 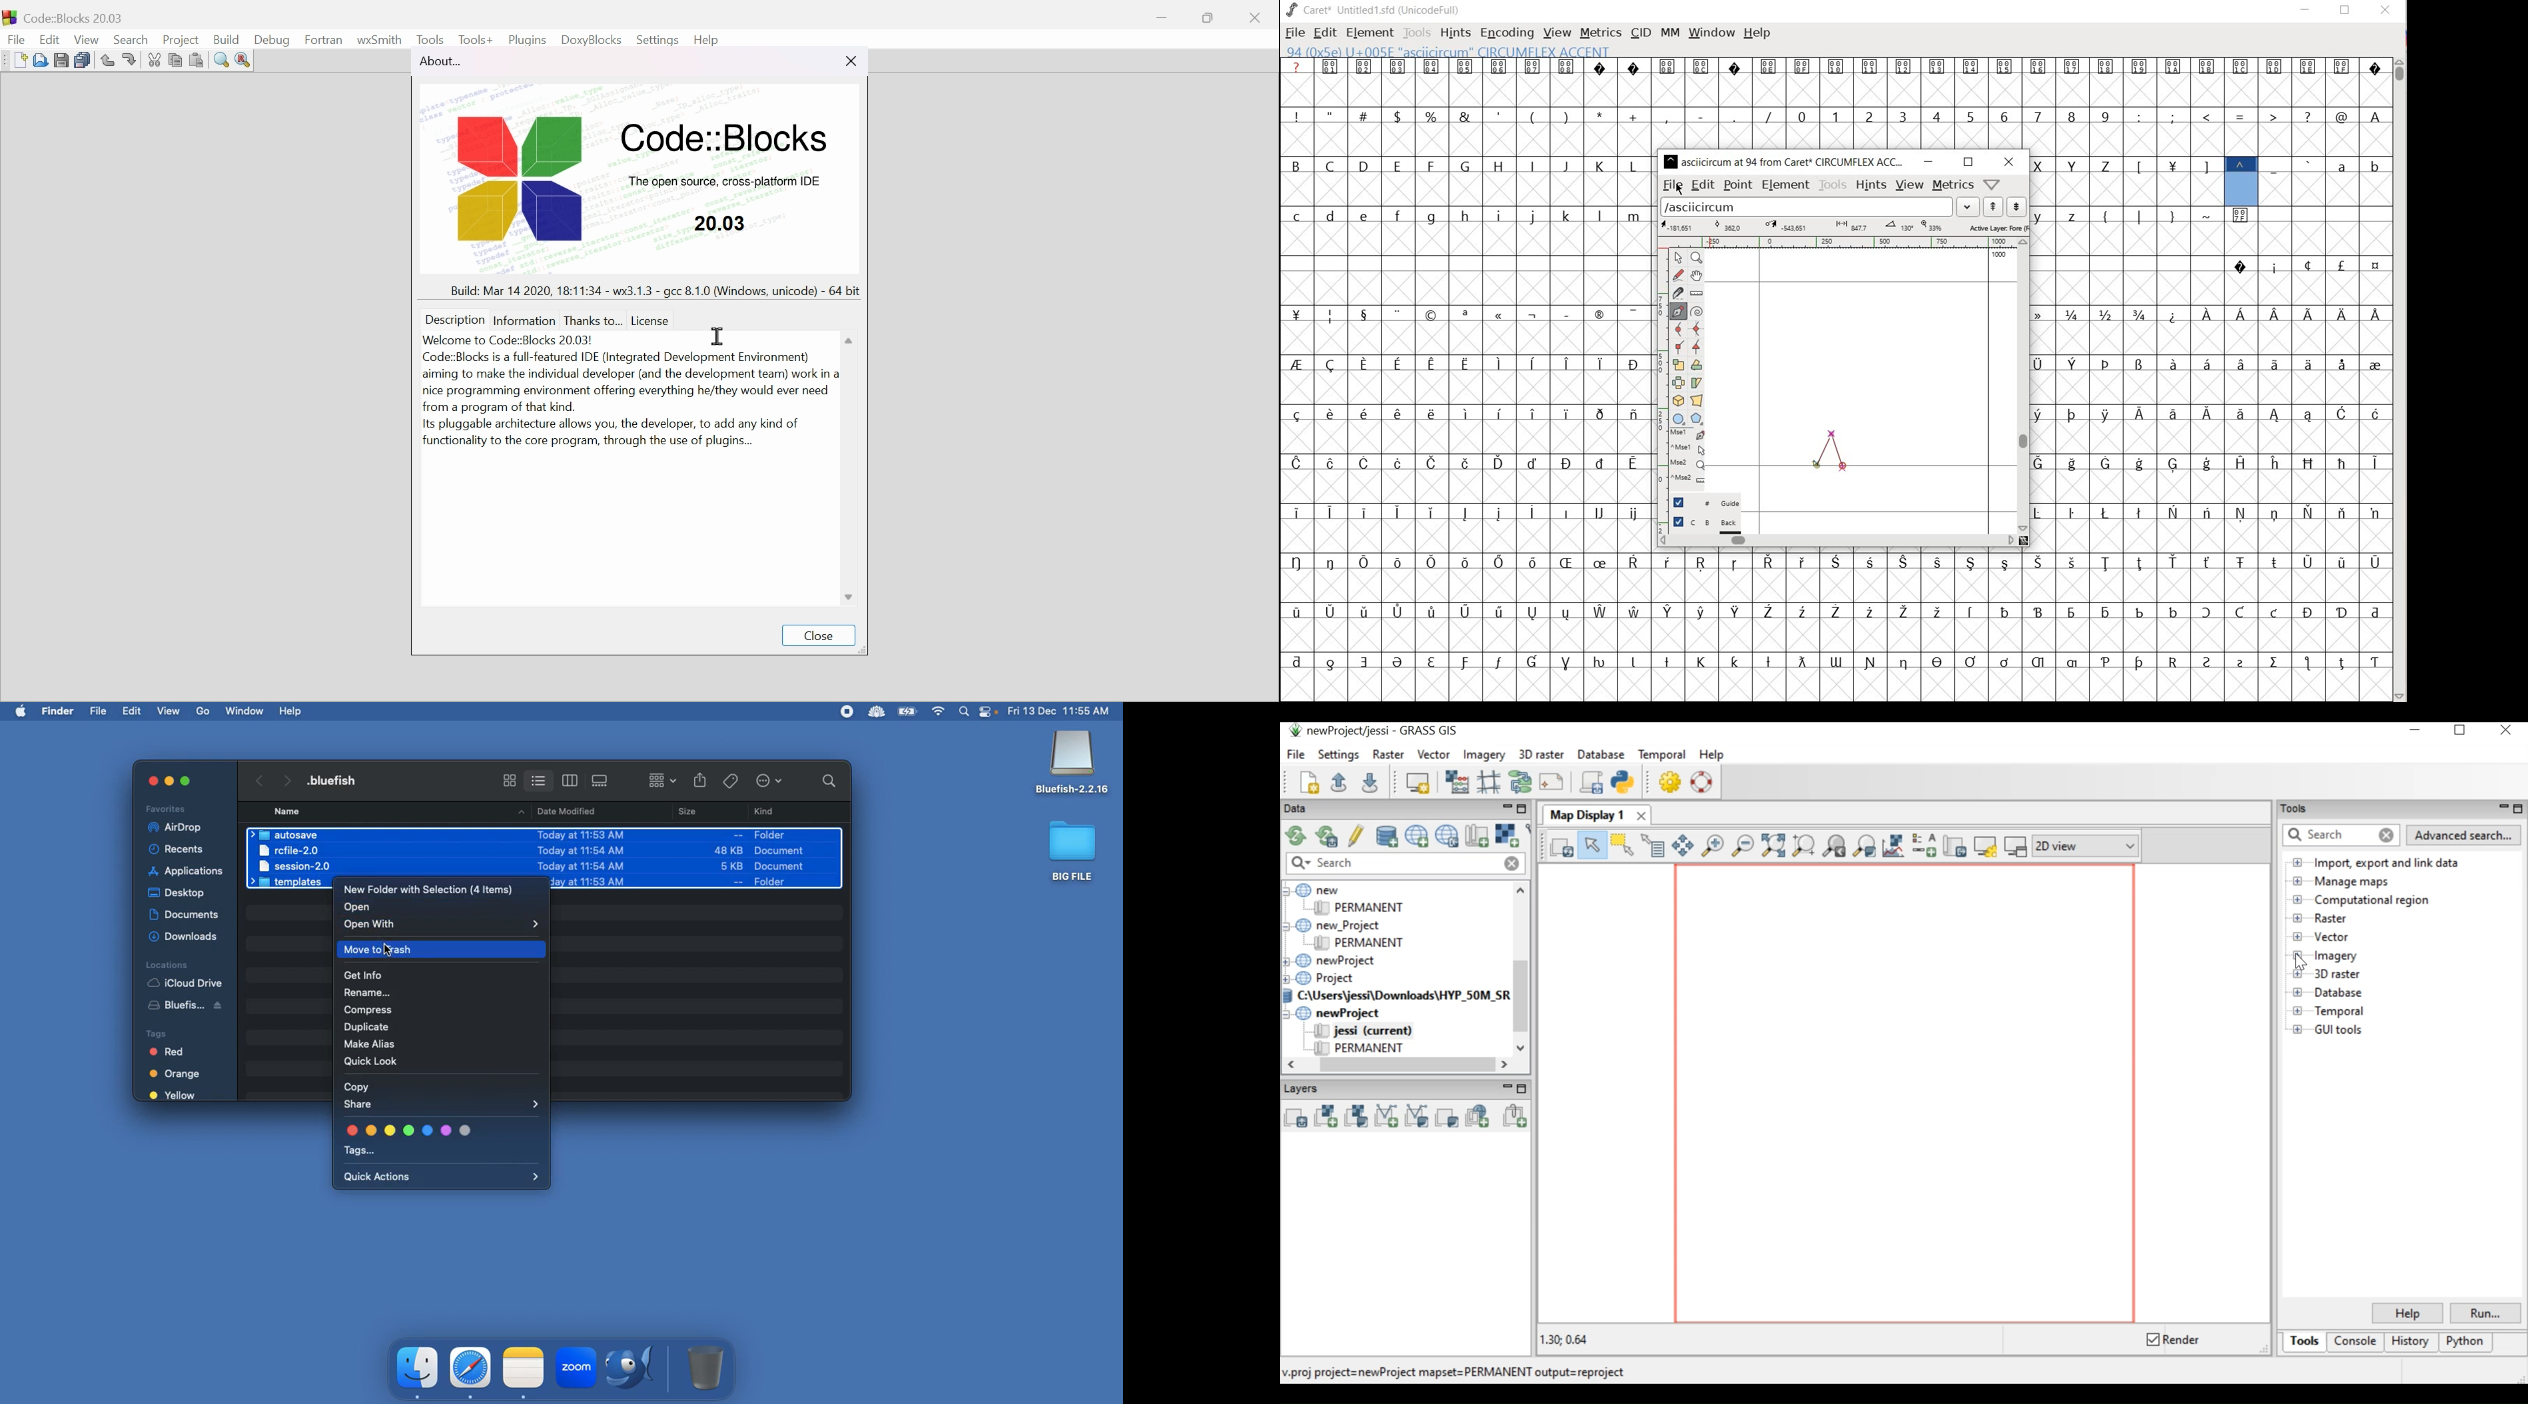 What do you see at coordinates (731, 778) in the screenshot?
I see `tags` at bounding box center [731, 778].